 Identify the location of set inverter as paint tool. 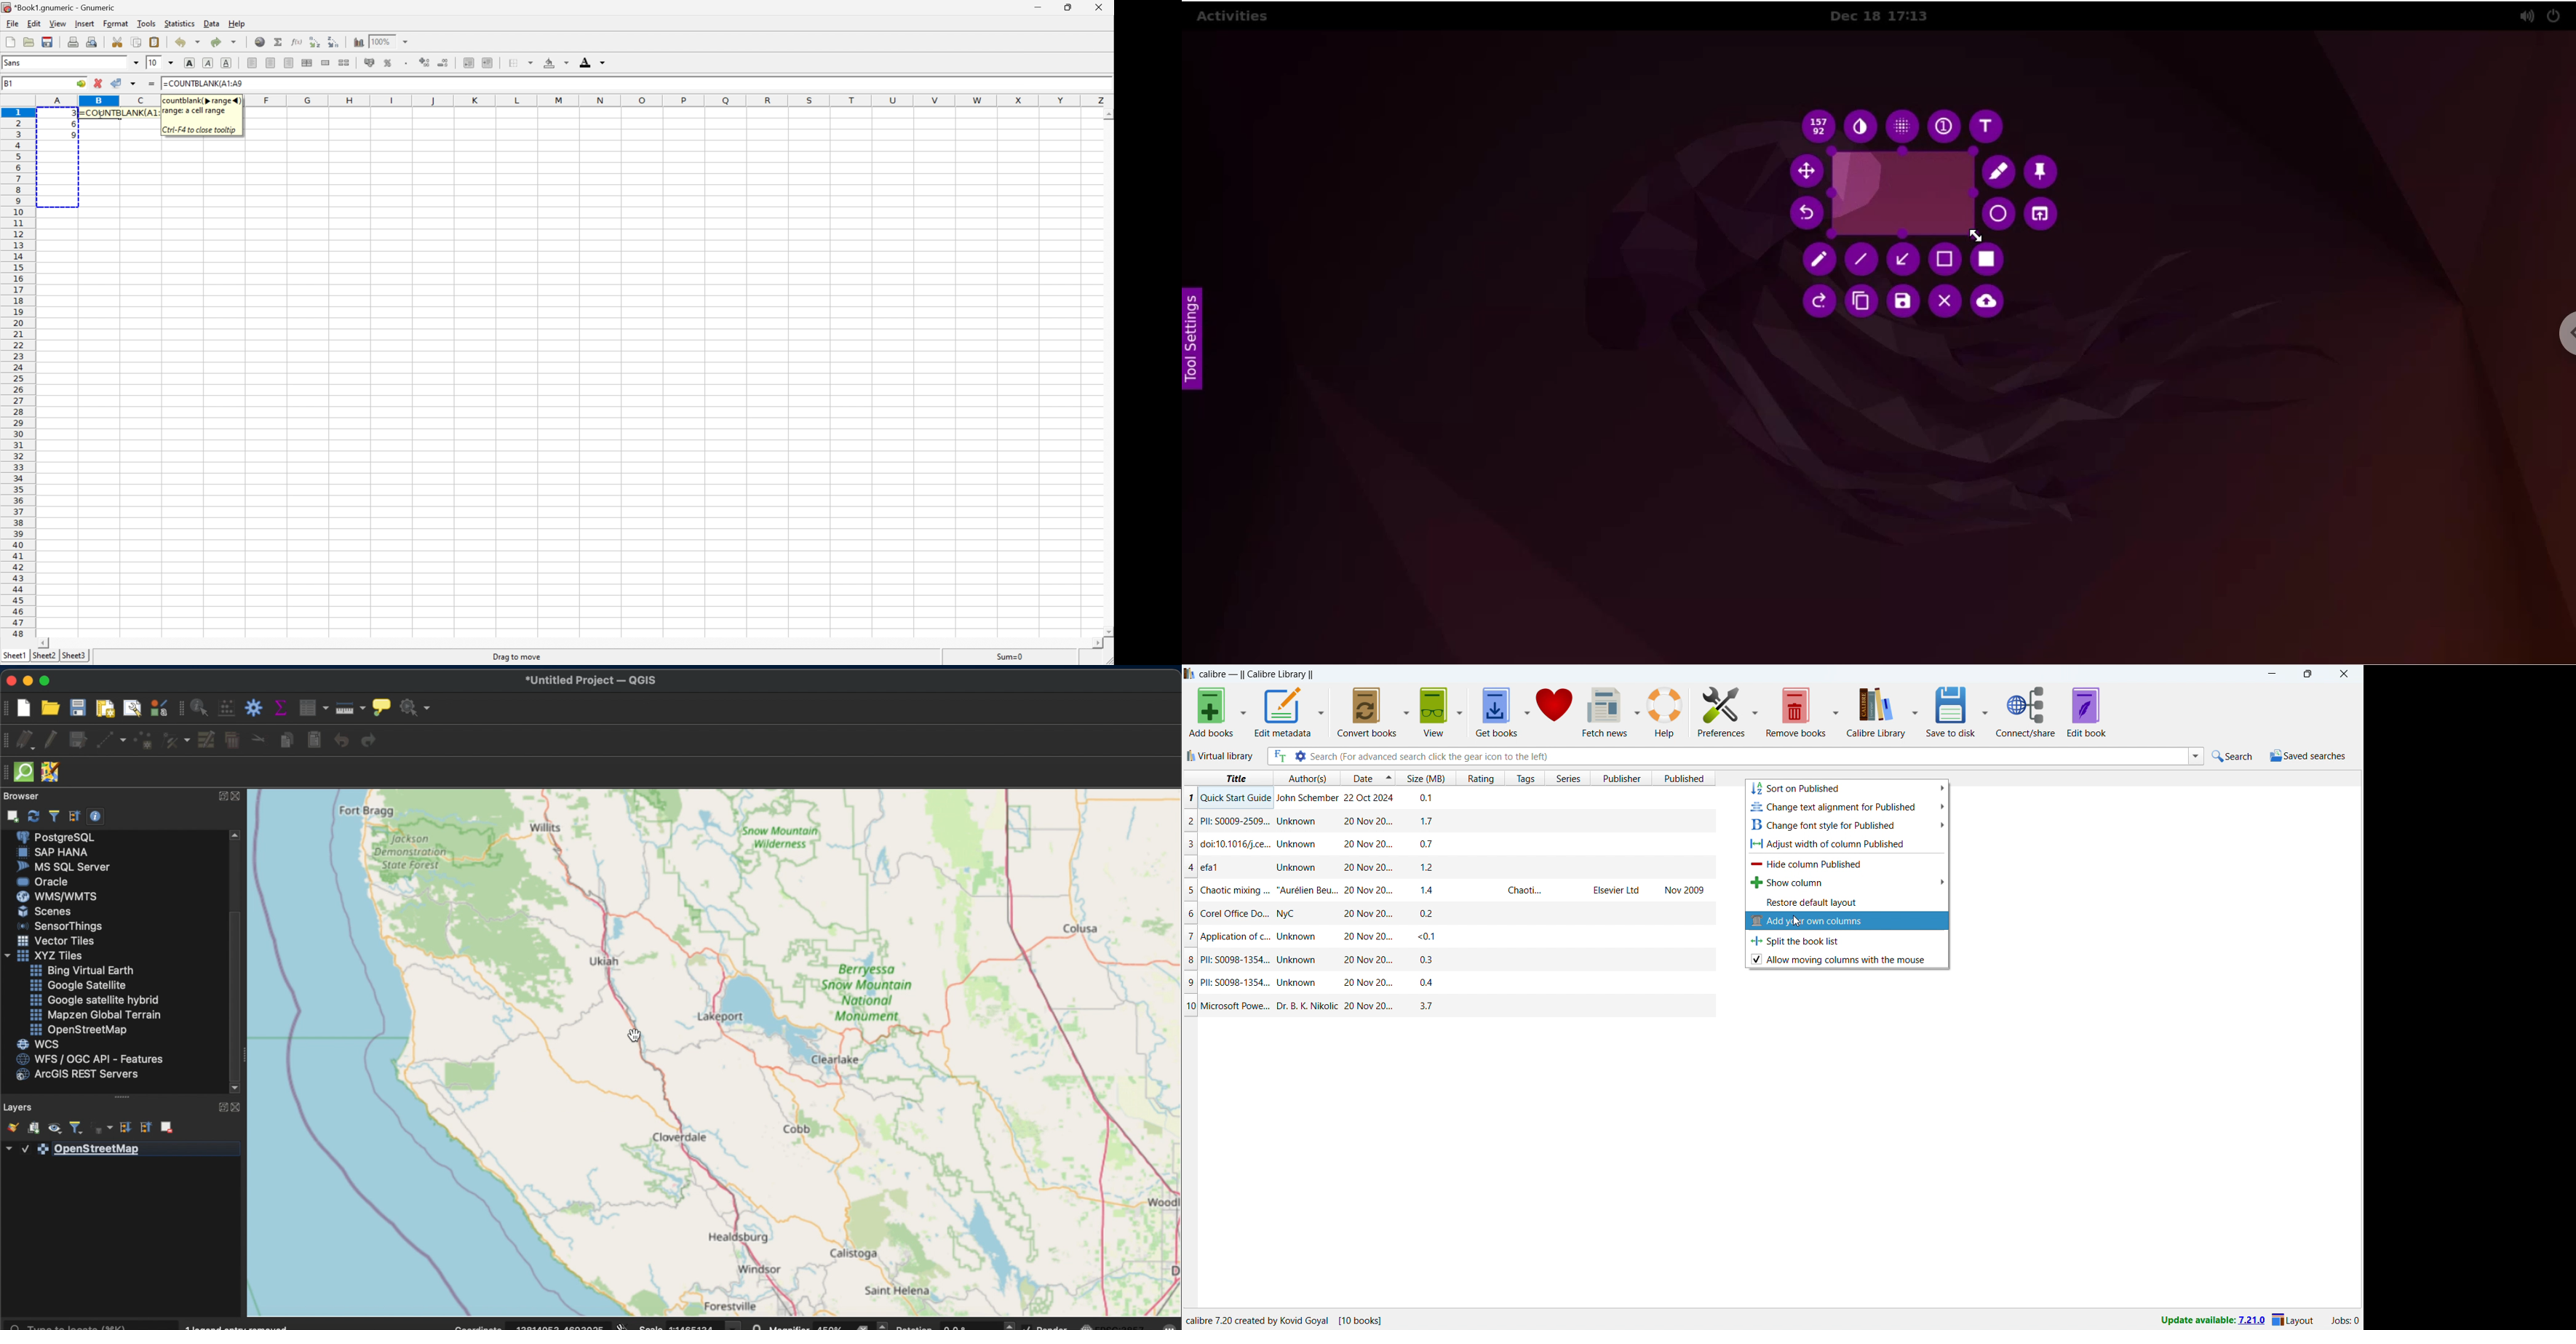
(1860, 127).